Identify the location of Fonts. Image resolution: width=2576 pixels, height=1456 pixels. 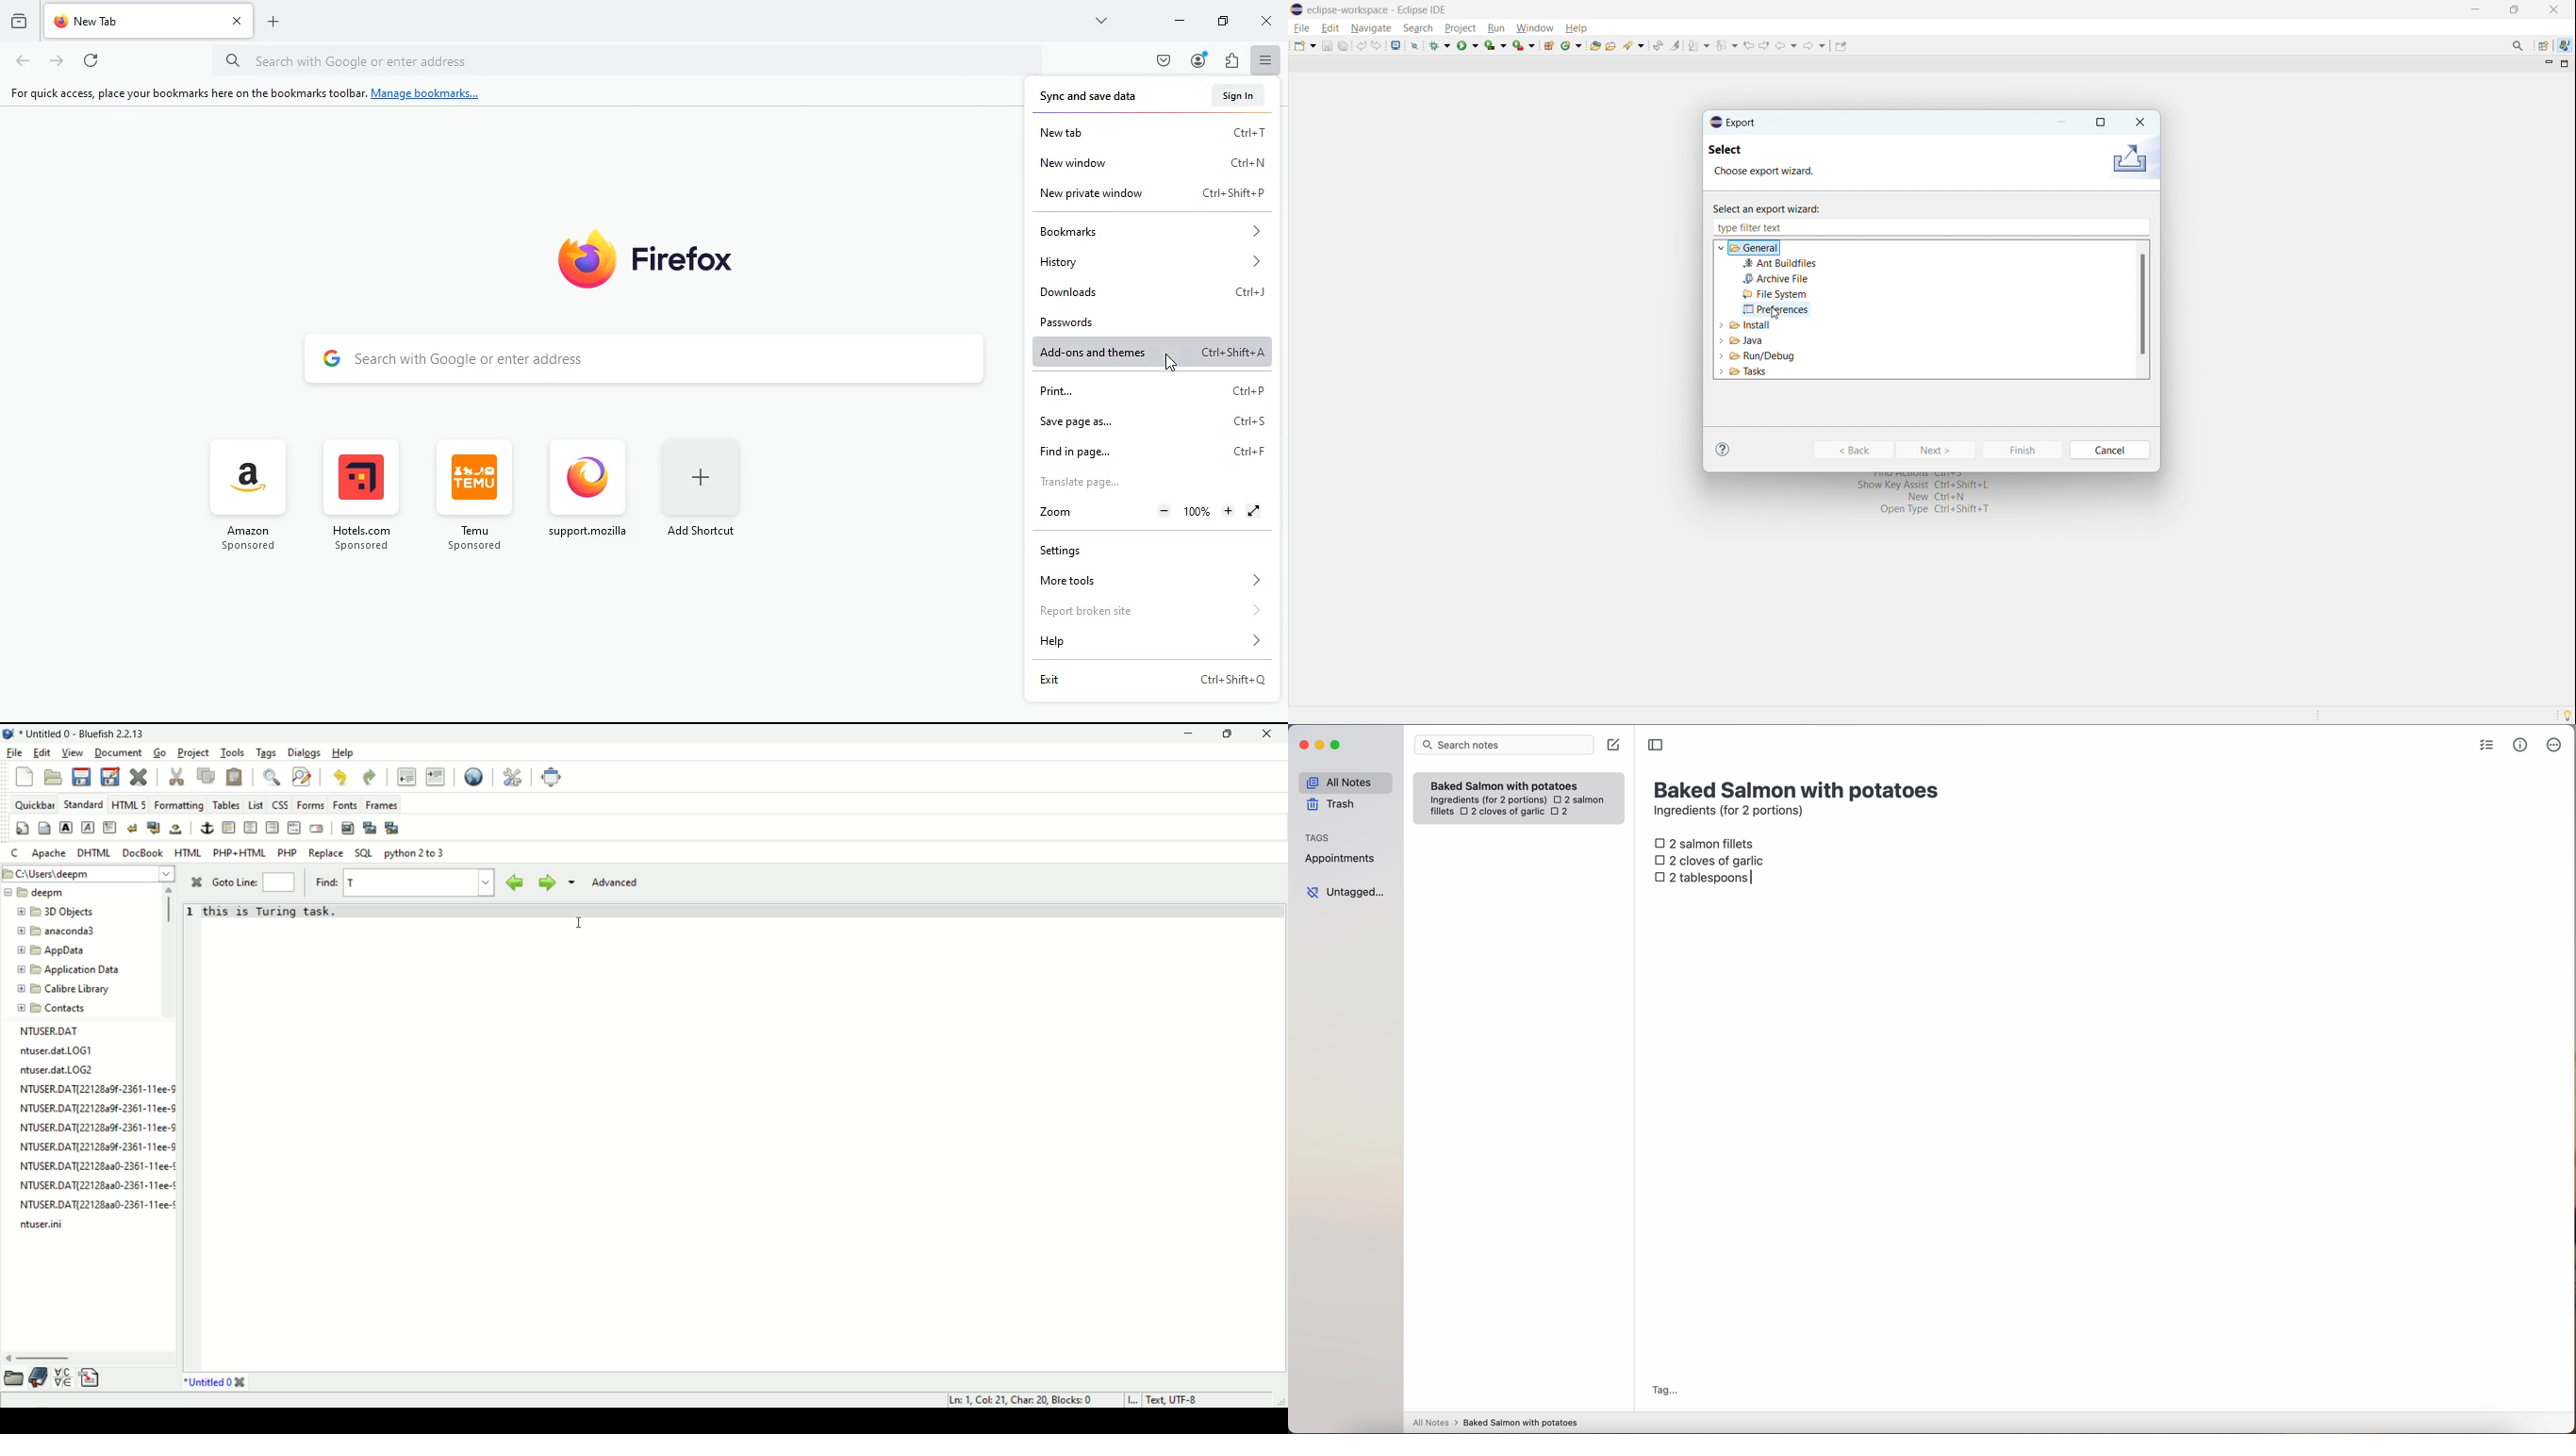
(347, 806).